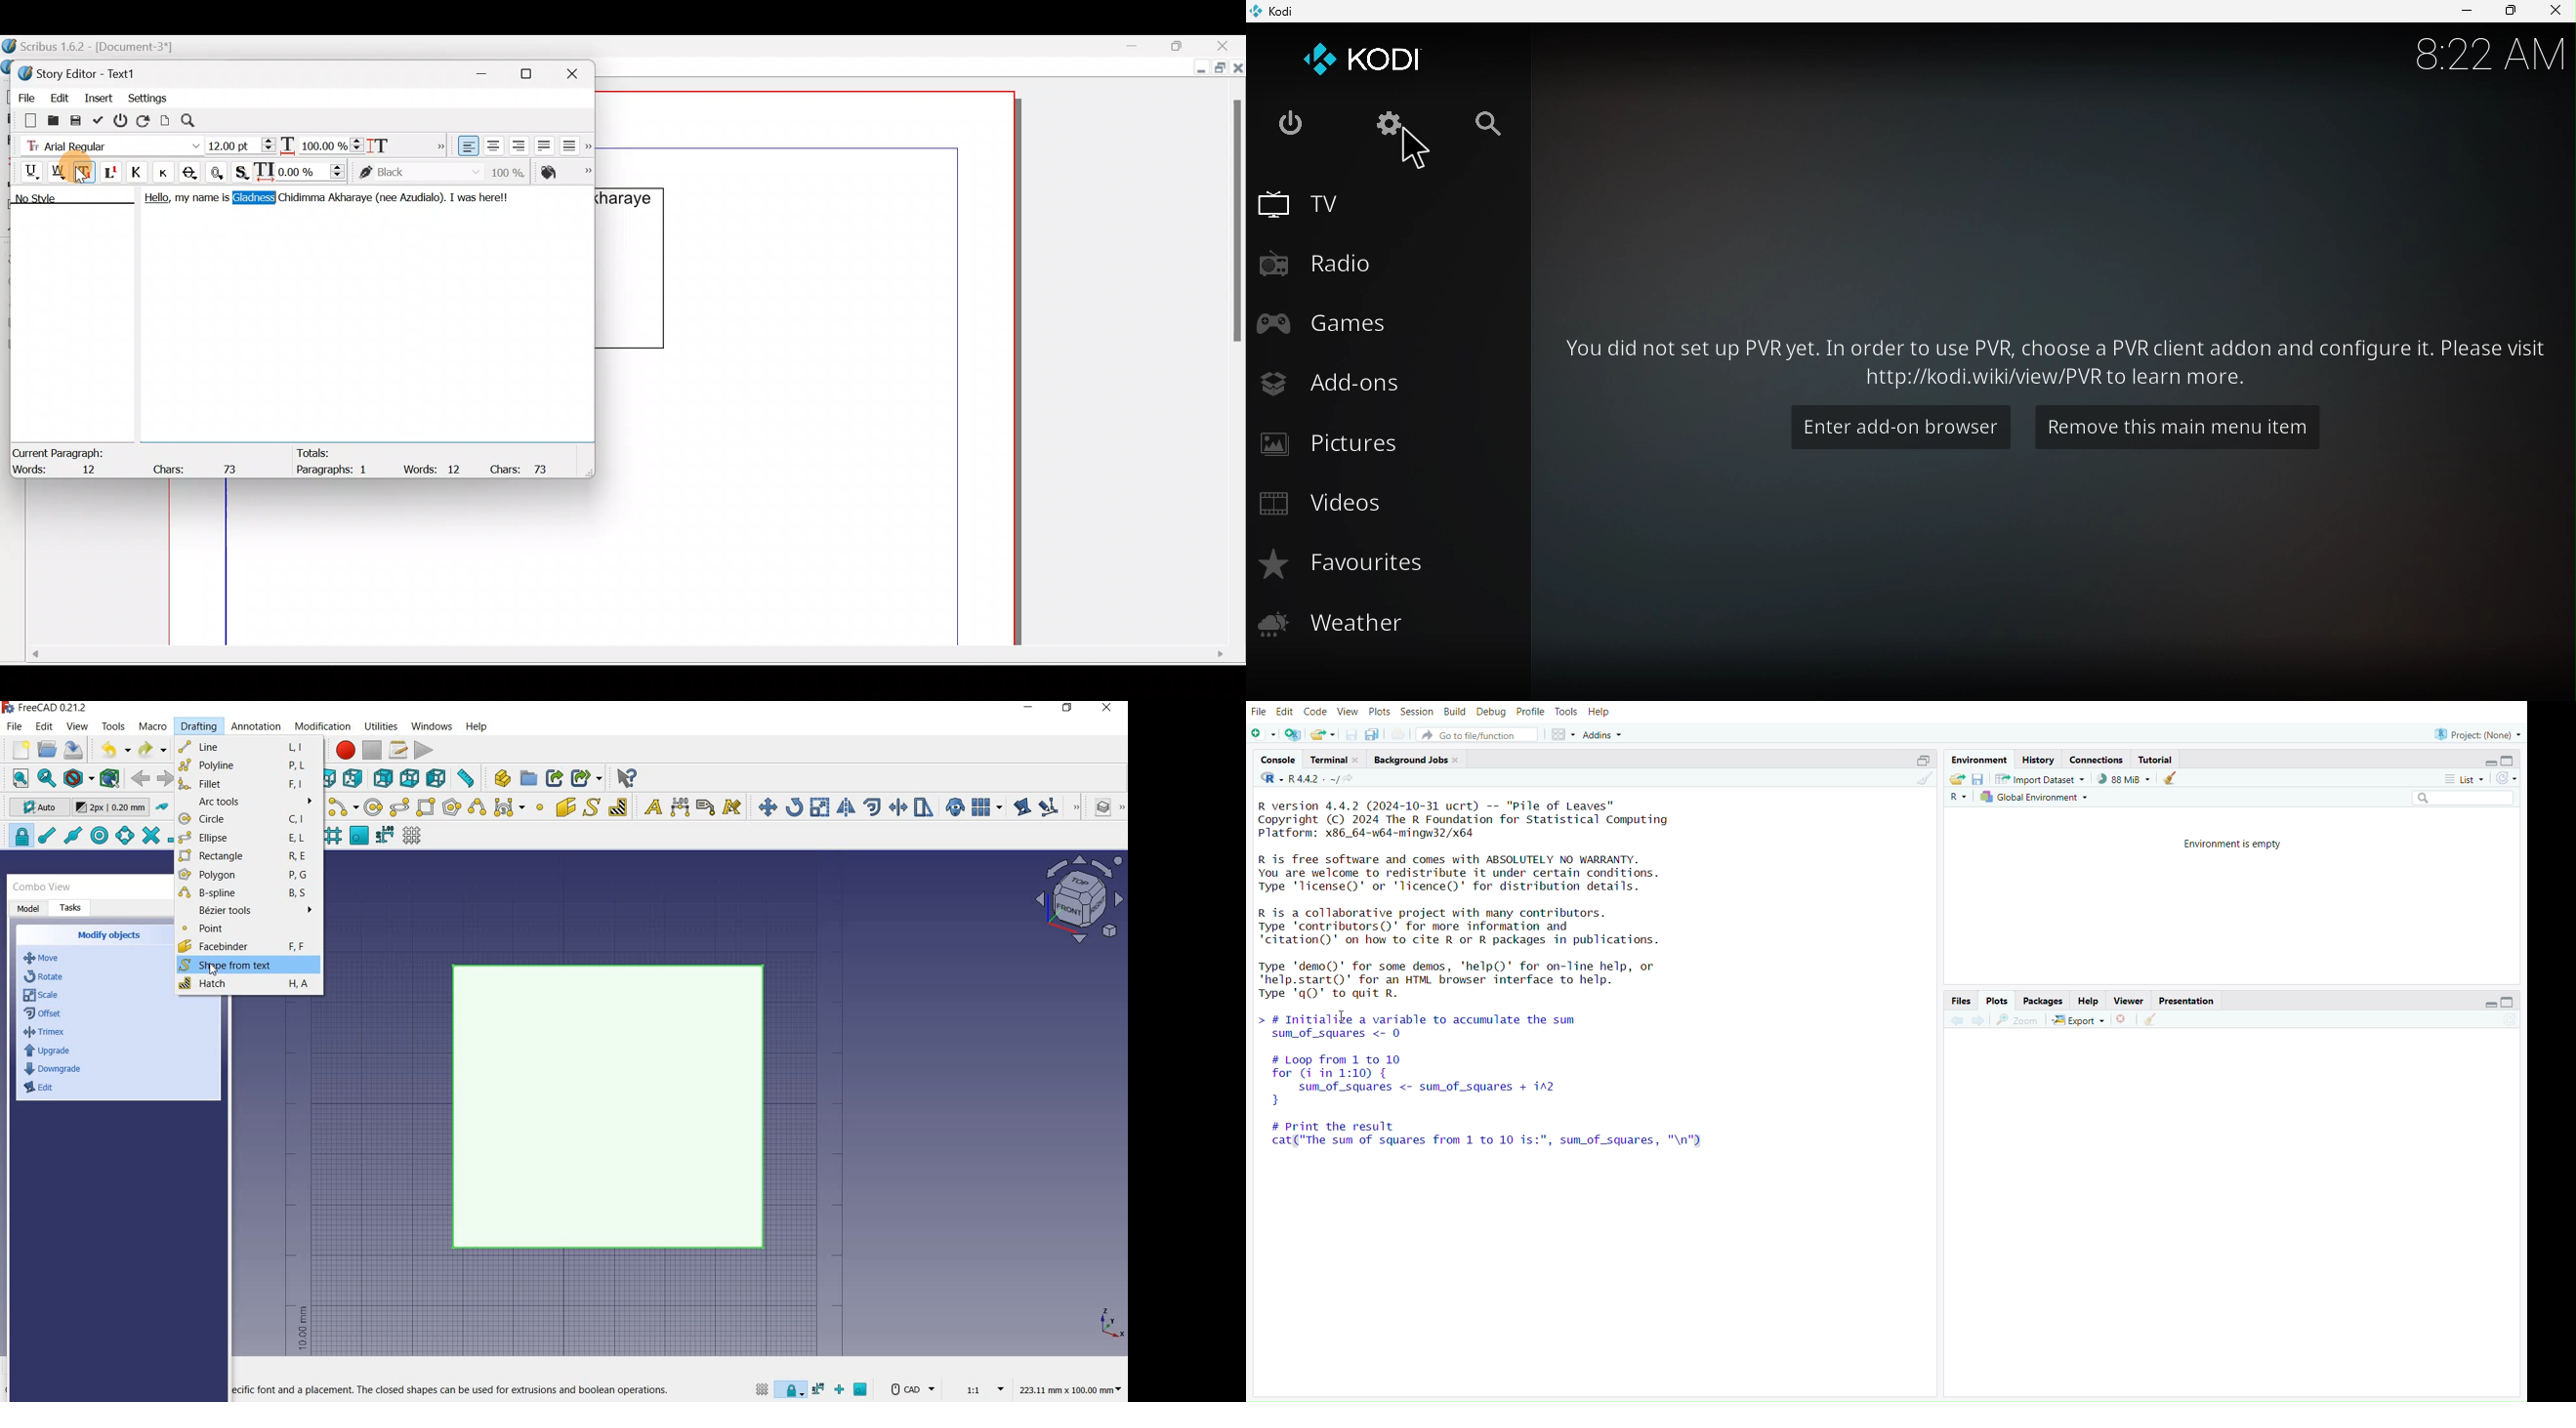 Image resolution: width=2576 pixels, height=1428 pixels. What do you see at coordinates (1346, 1125) in the screenshot?
I see `# Print the result` at bounding box center [1346, 1125].